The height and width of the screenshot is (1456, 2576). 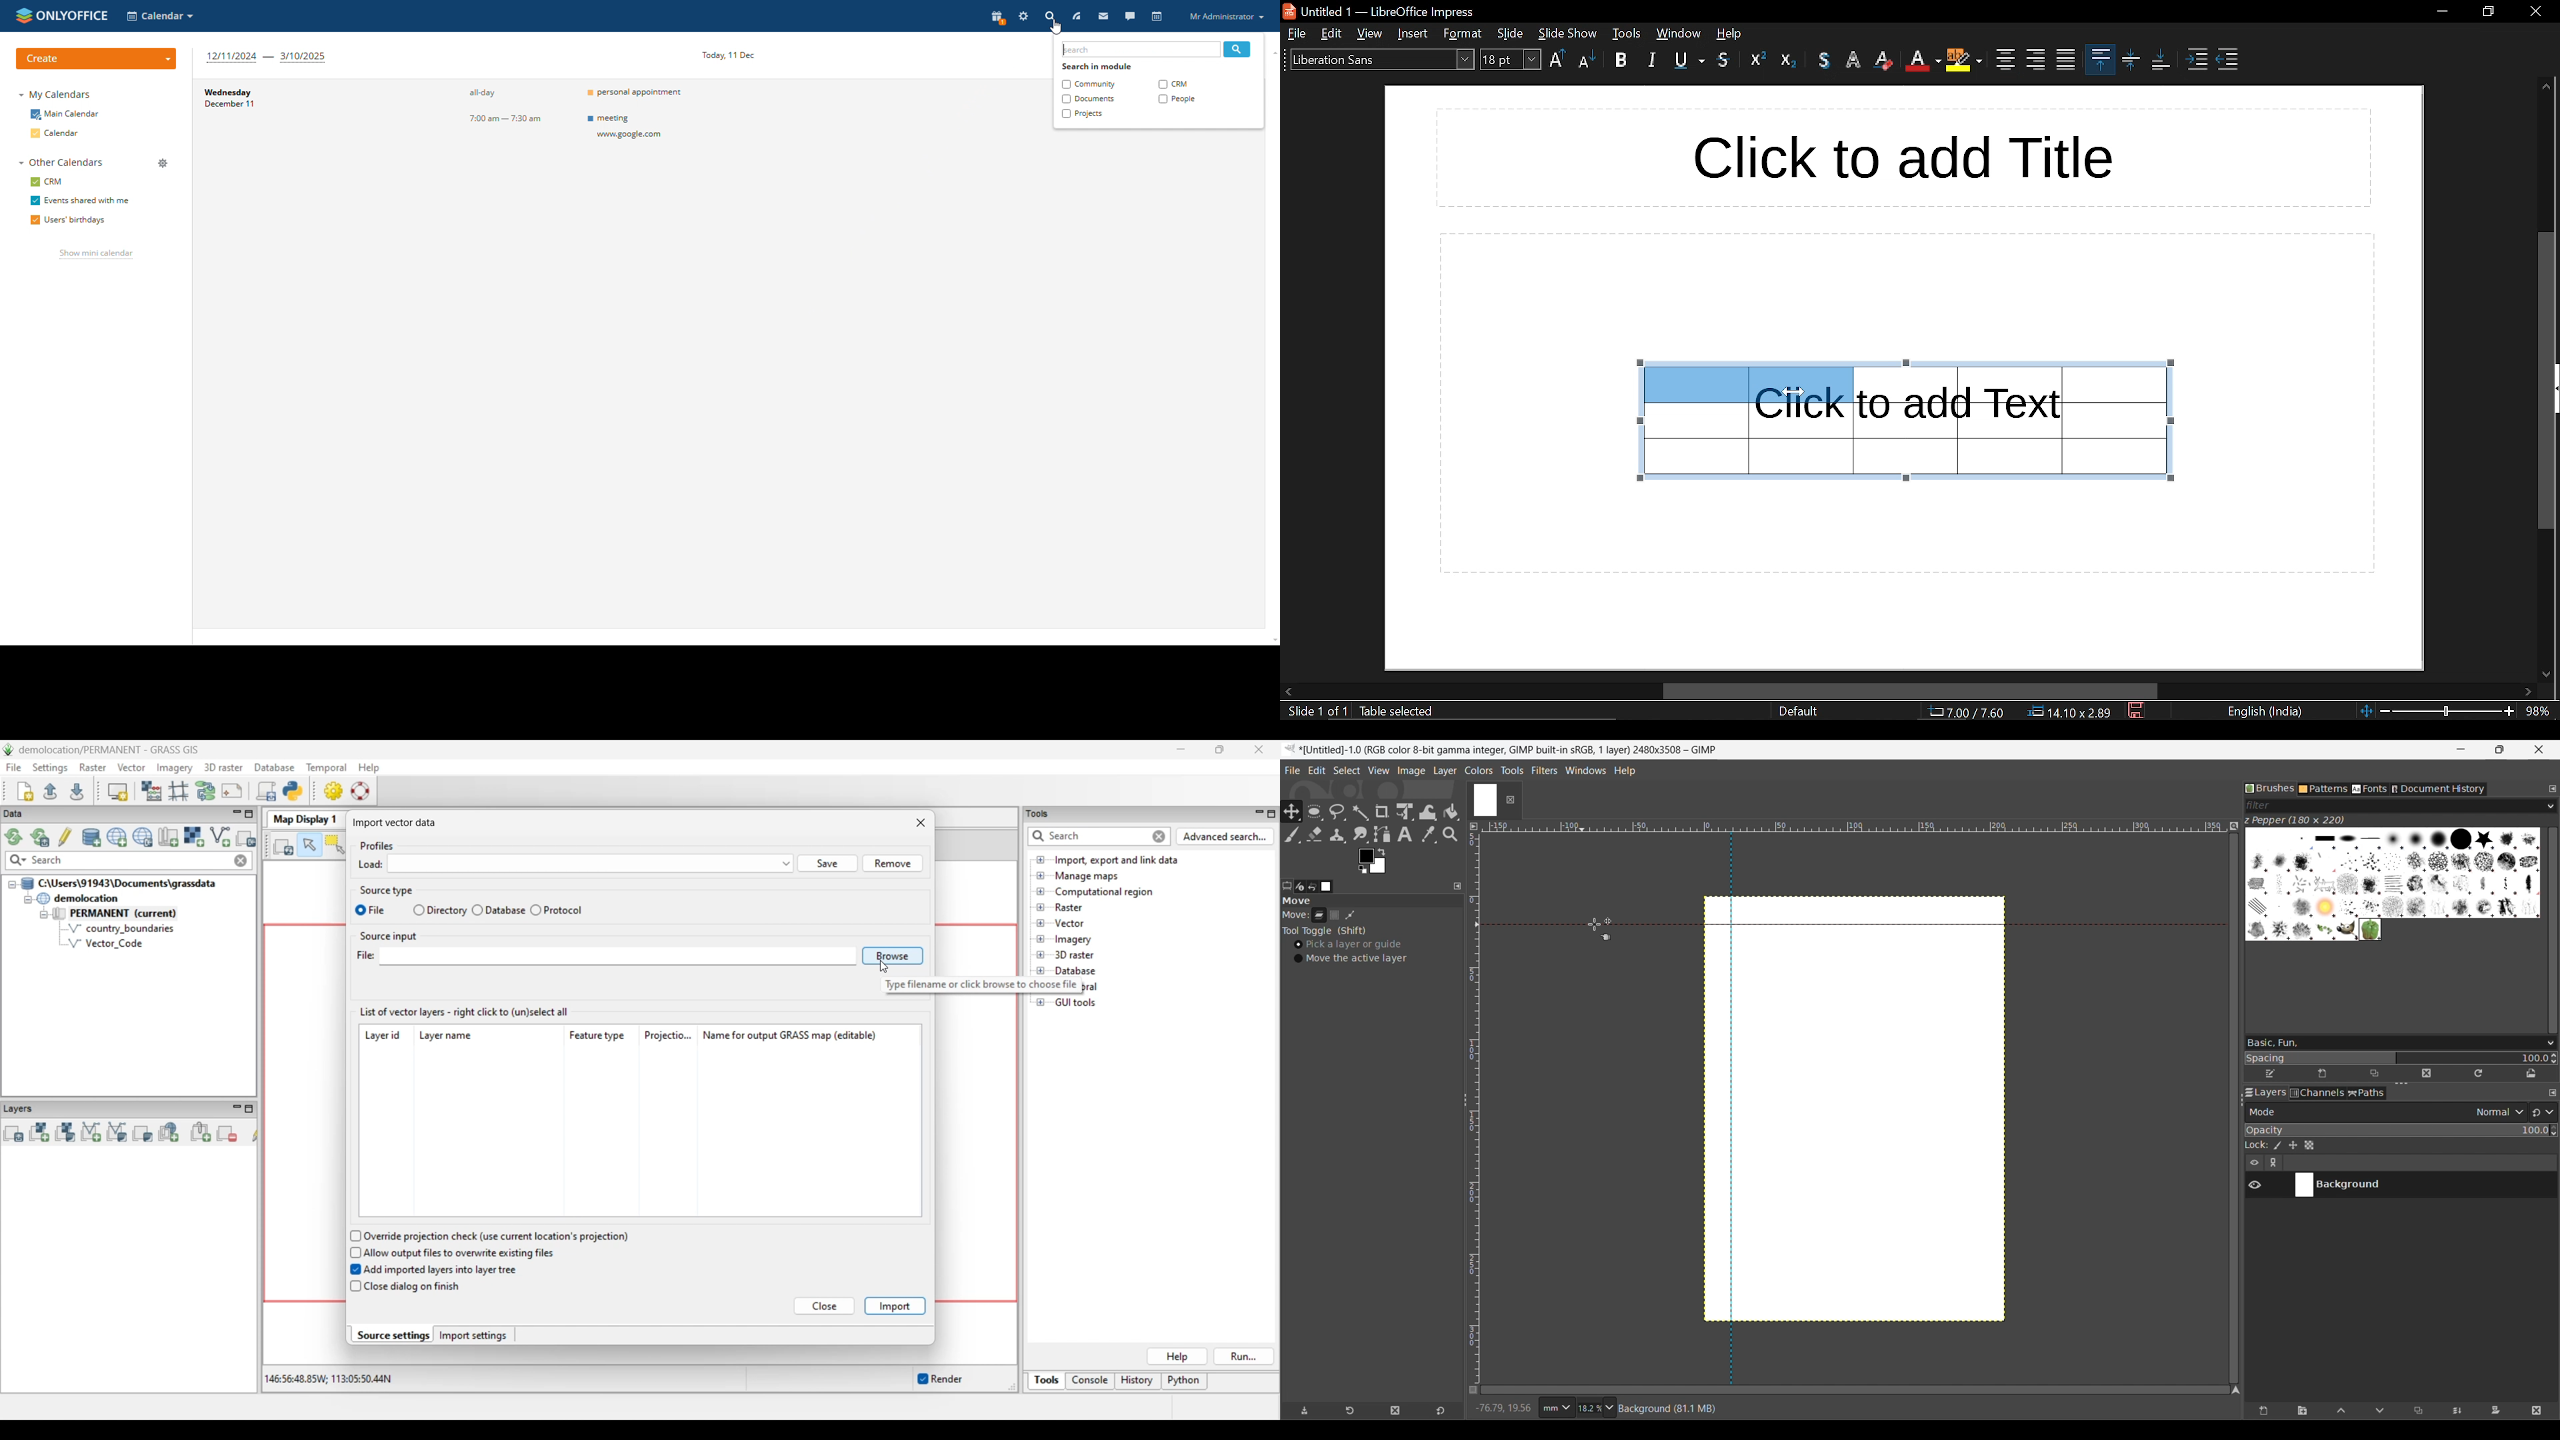 I want to click on Brush options, so click(x=2548, y=1044).